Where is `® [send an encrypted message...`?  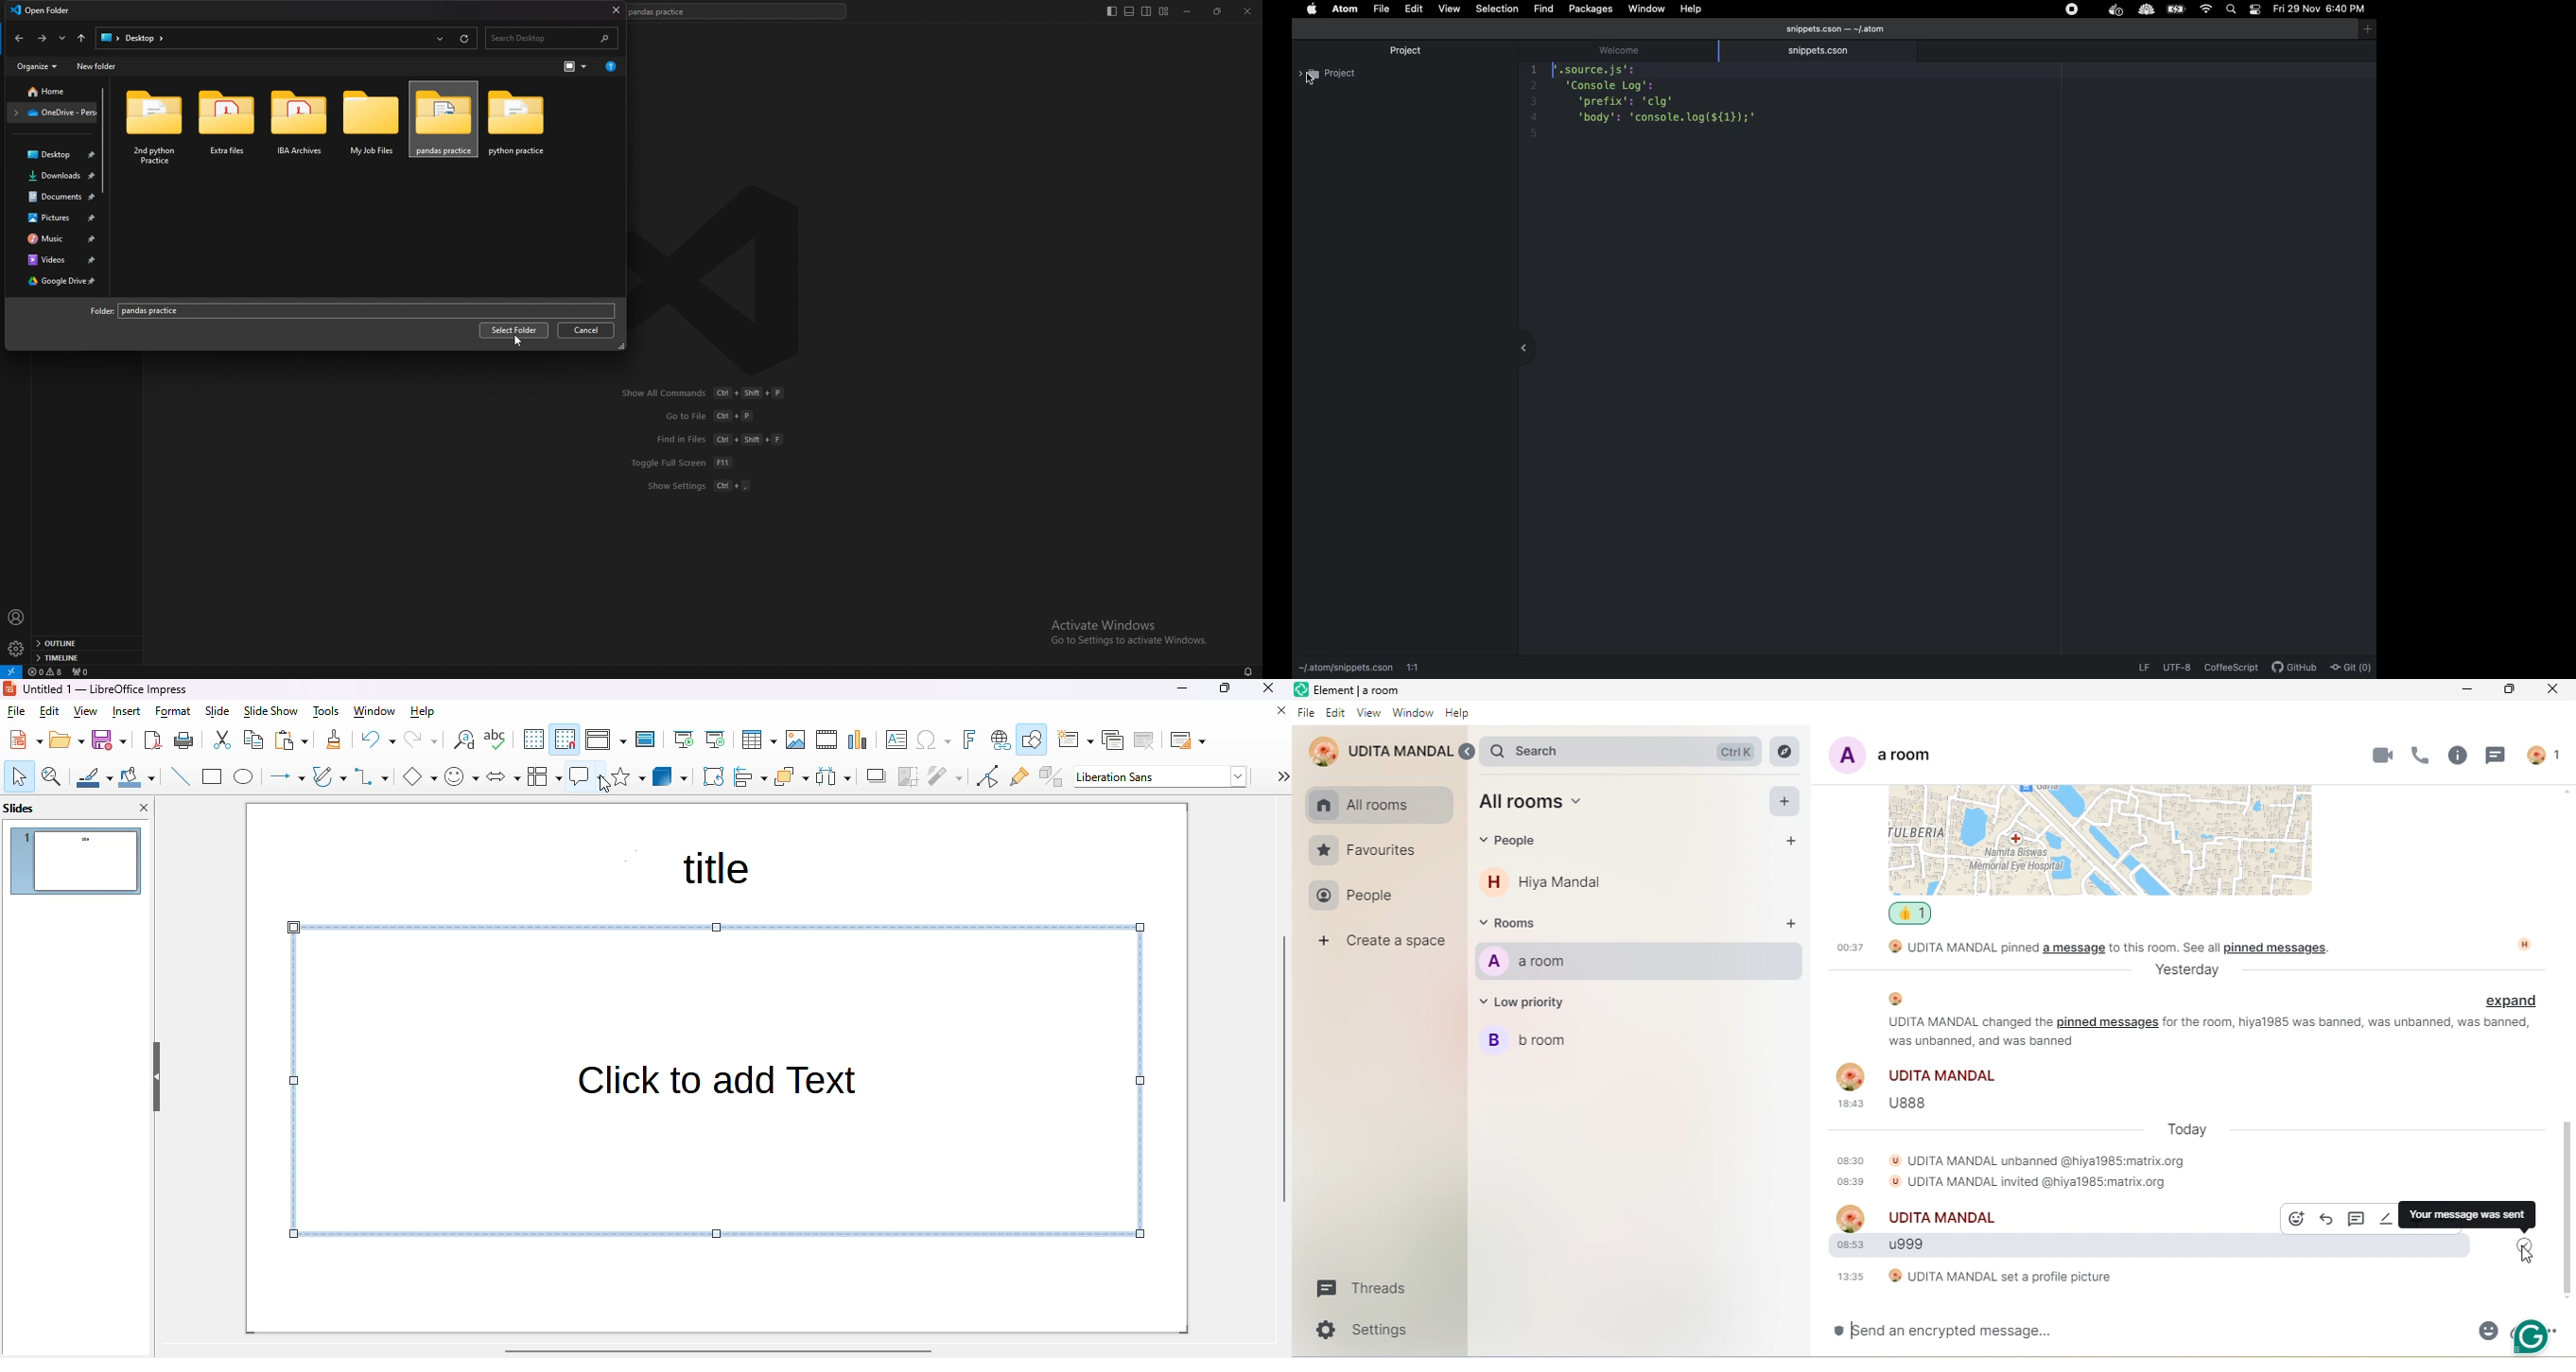
® [send an encrypted message... is located at coordinates (1960, 1332).